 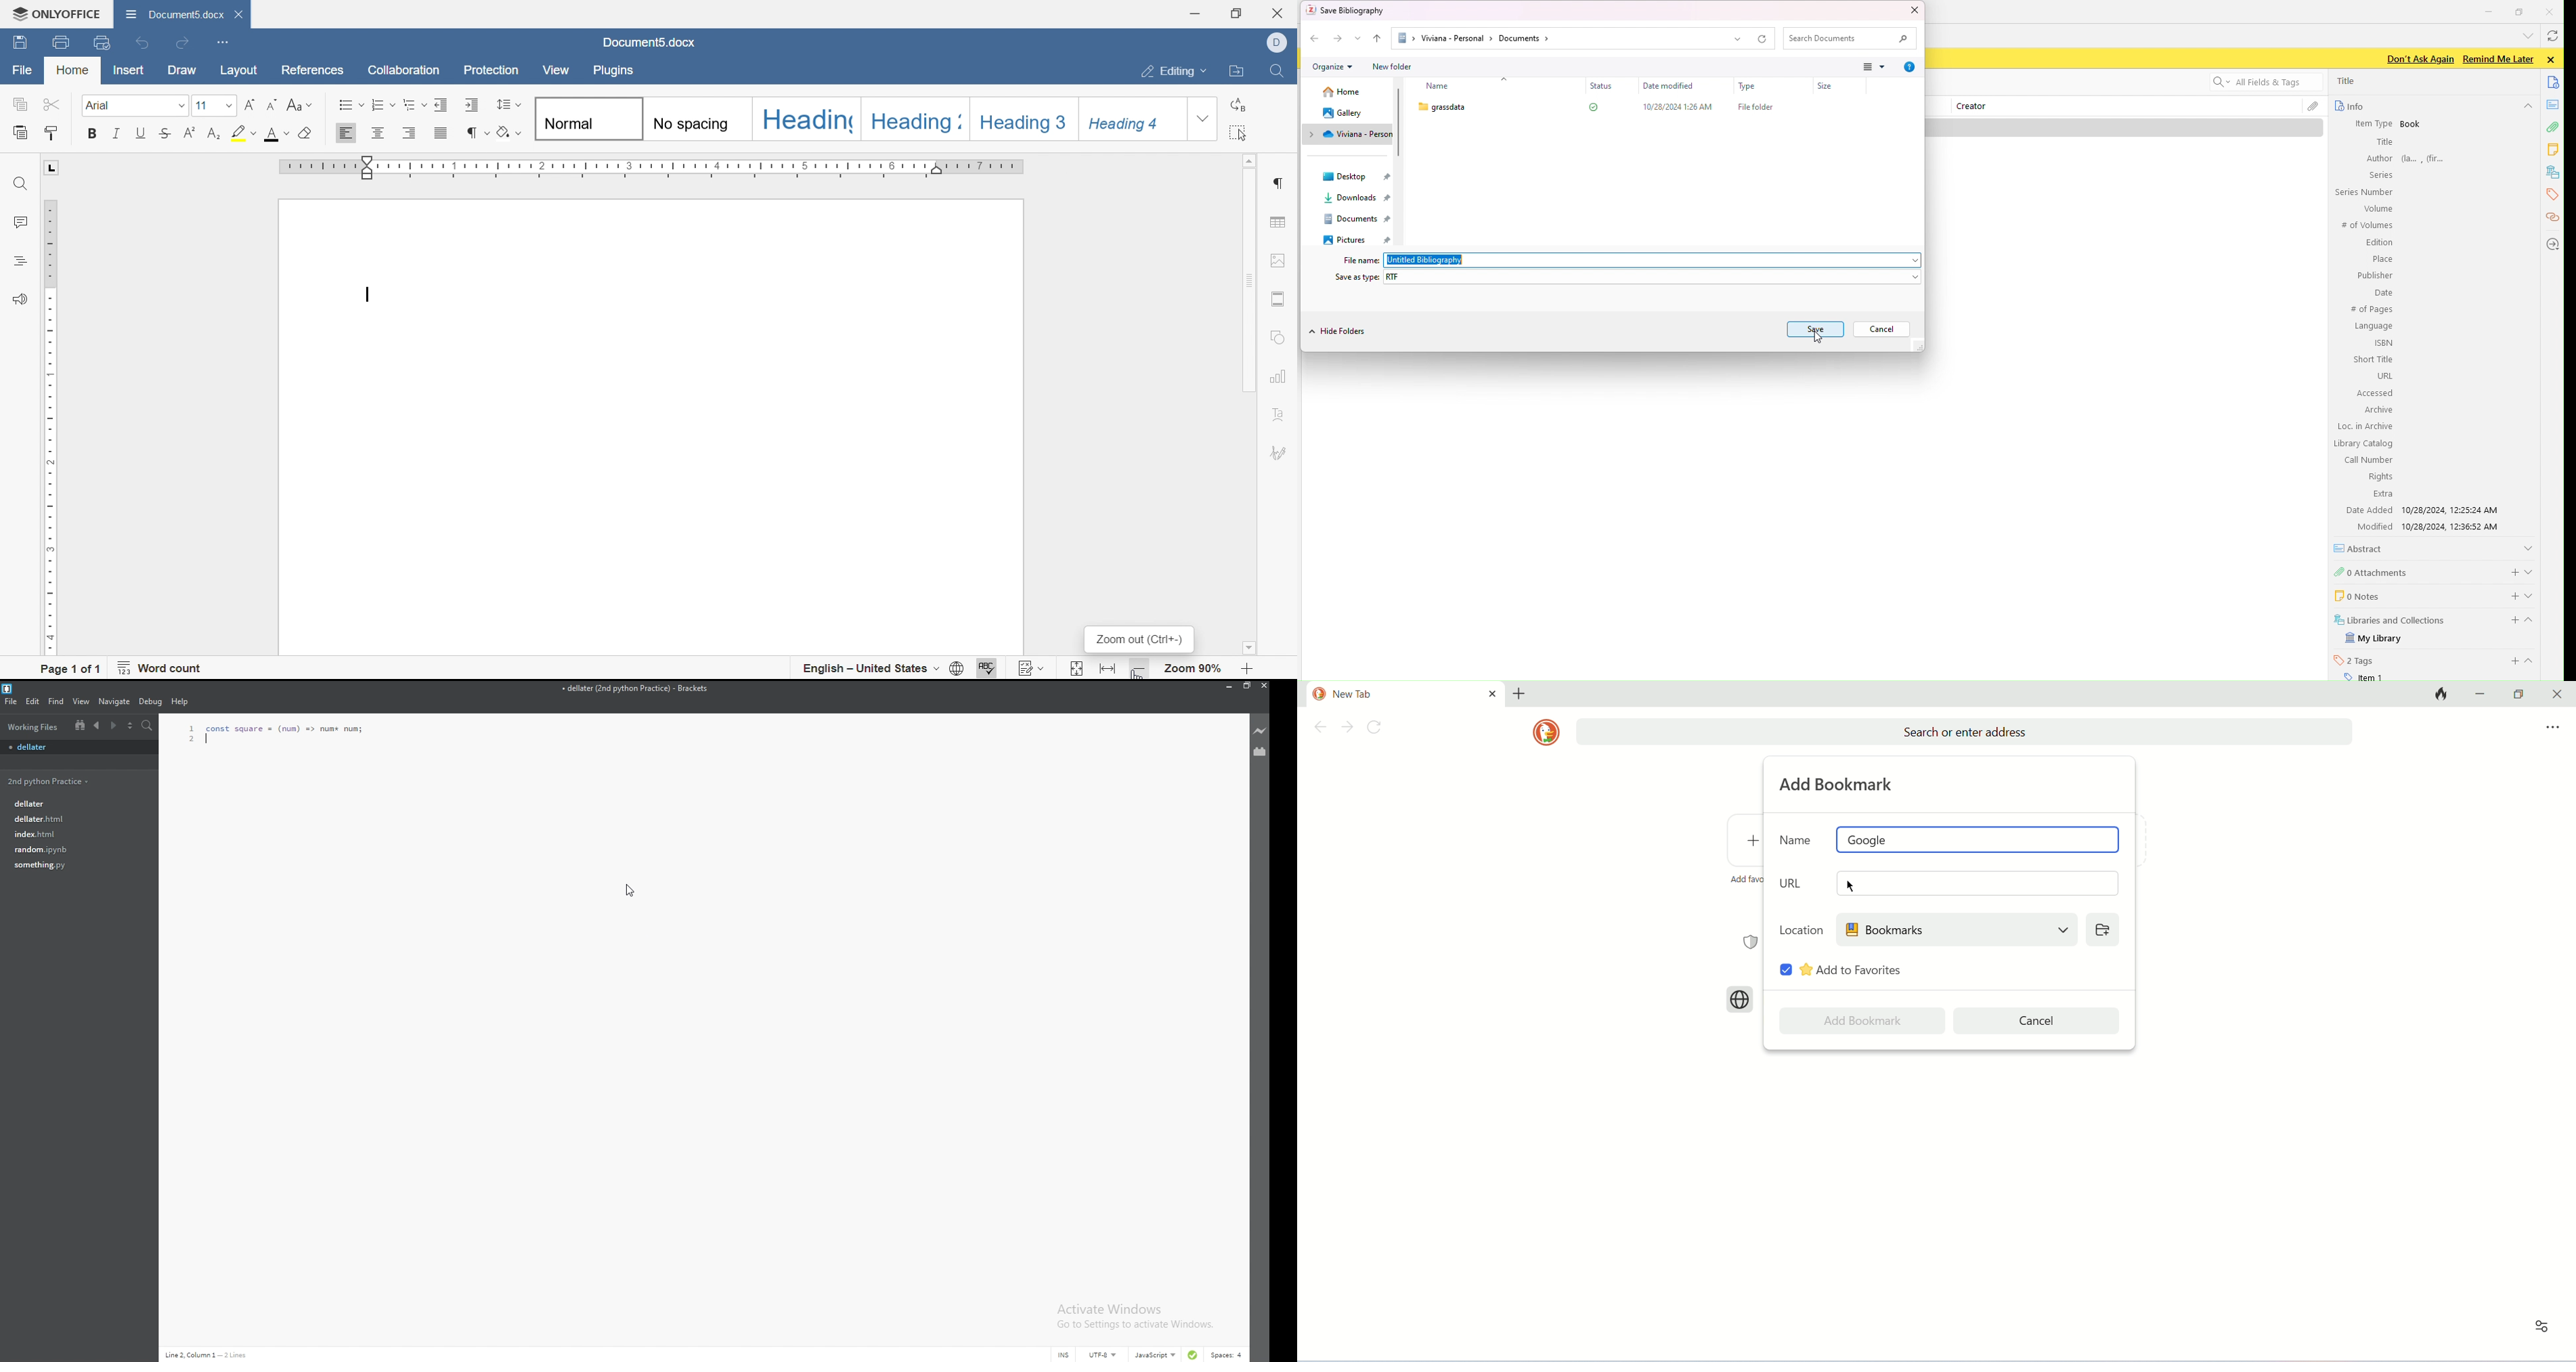 I want to click on decrease indent, so click(x=443, y=106).